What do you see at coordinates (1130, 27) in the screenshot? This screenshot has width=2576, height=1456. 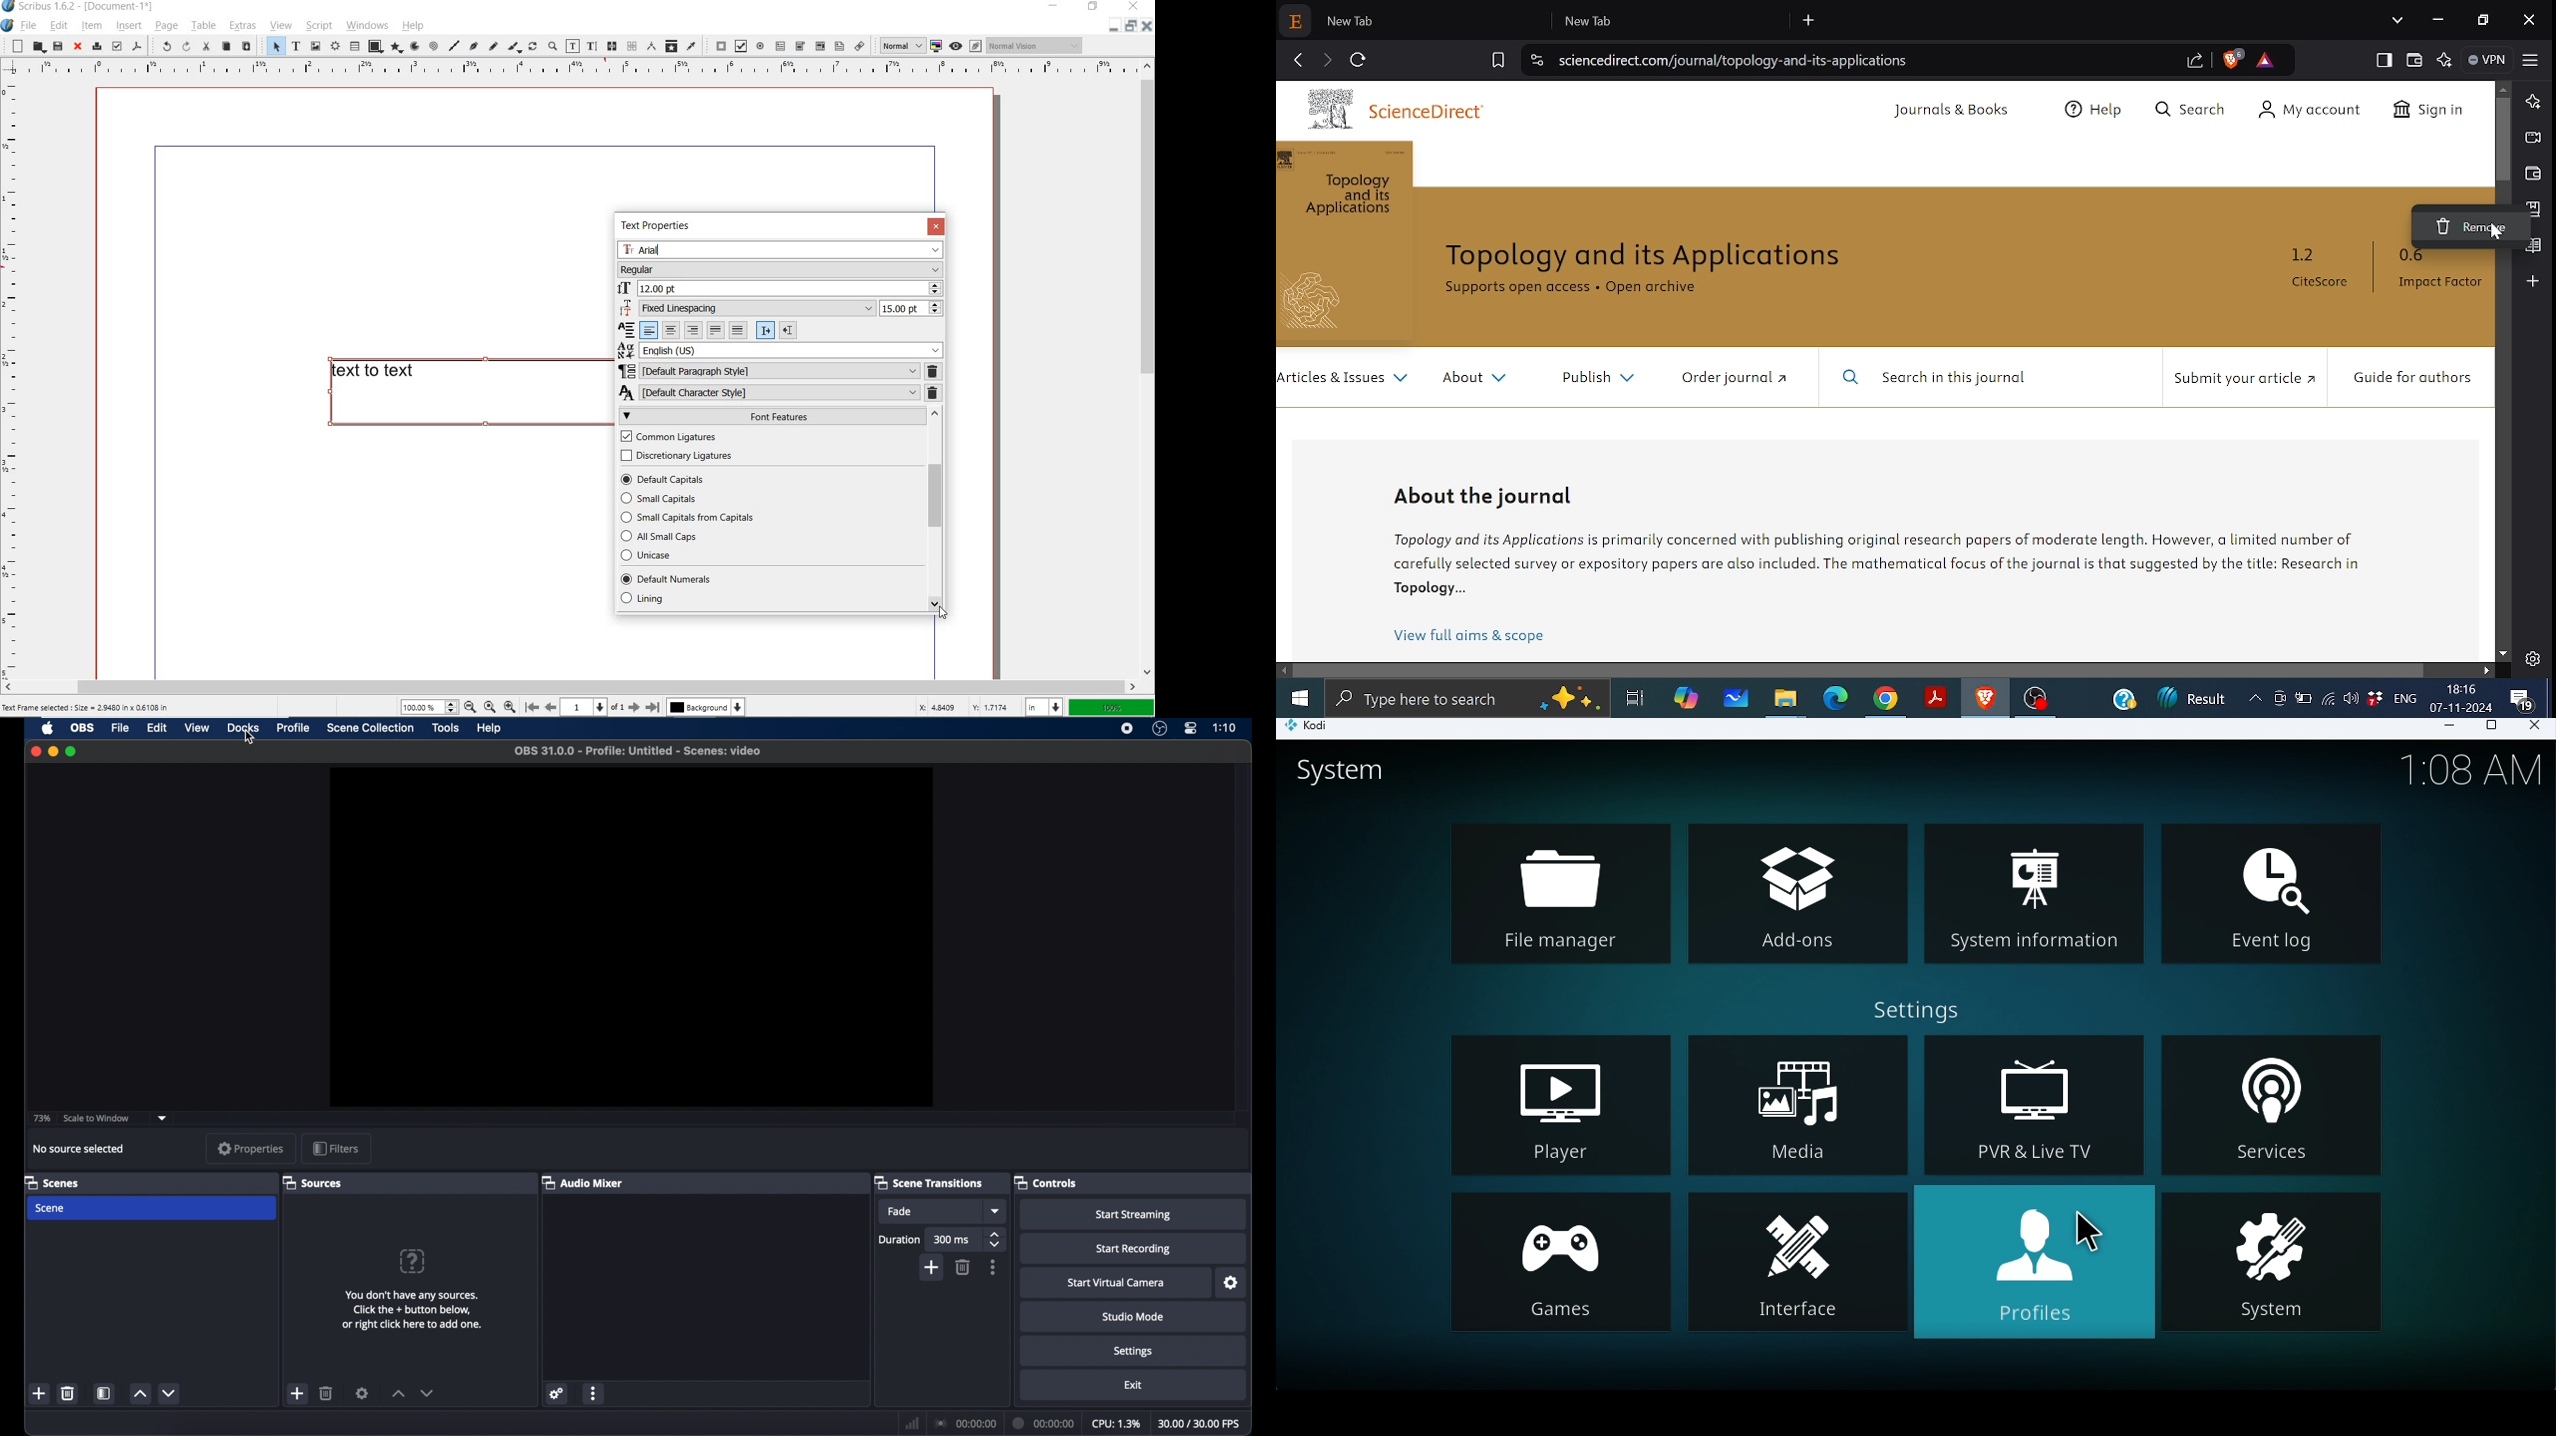 I see `Minimize` at bounding box center [1130, 27].